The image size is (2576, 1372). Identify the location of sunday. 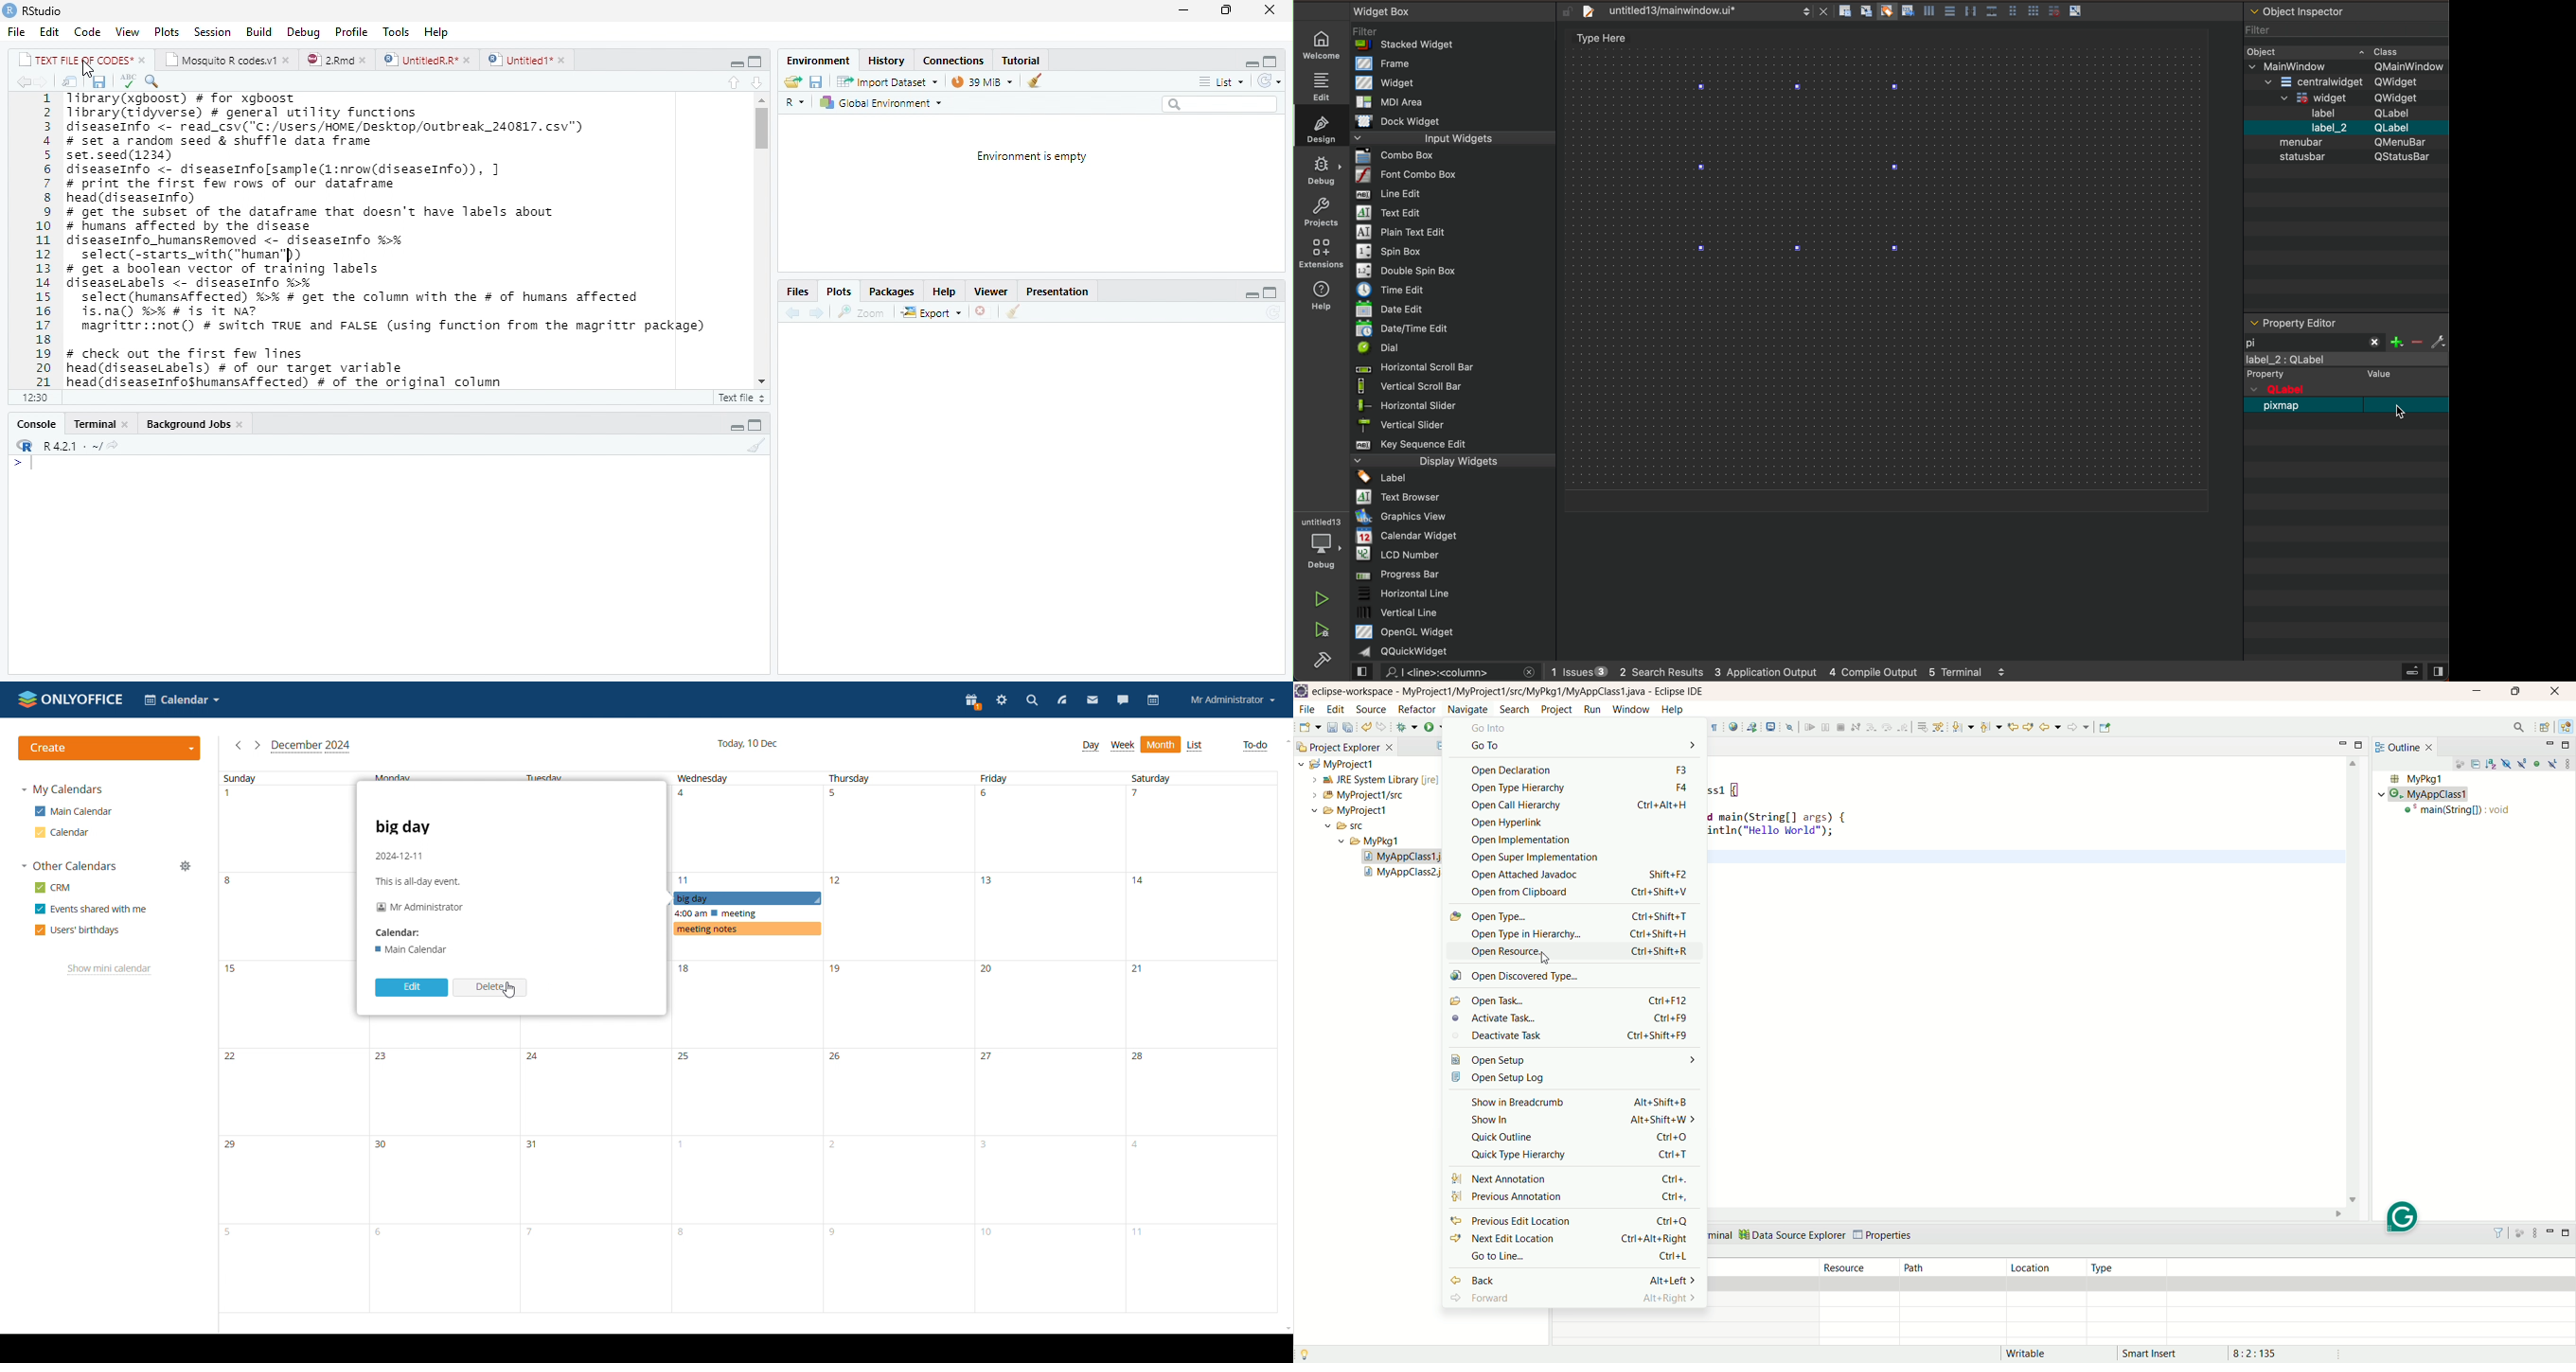
(285, 1043).